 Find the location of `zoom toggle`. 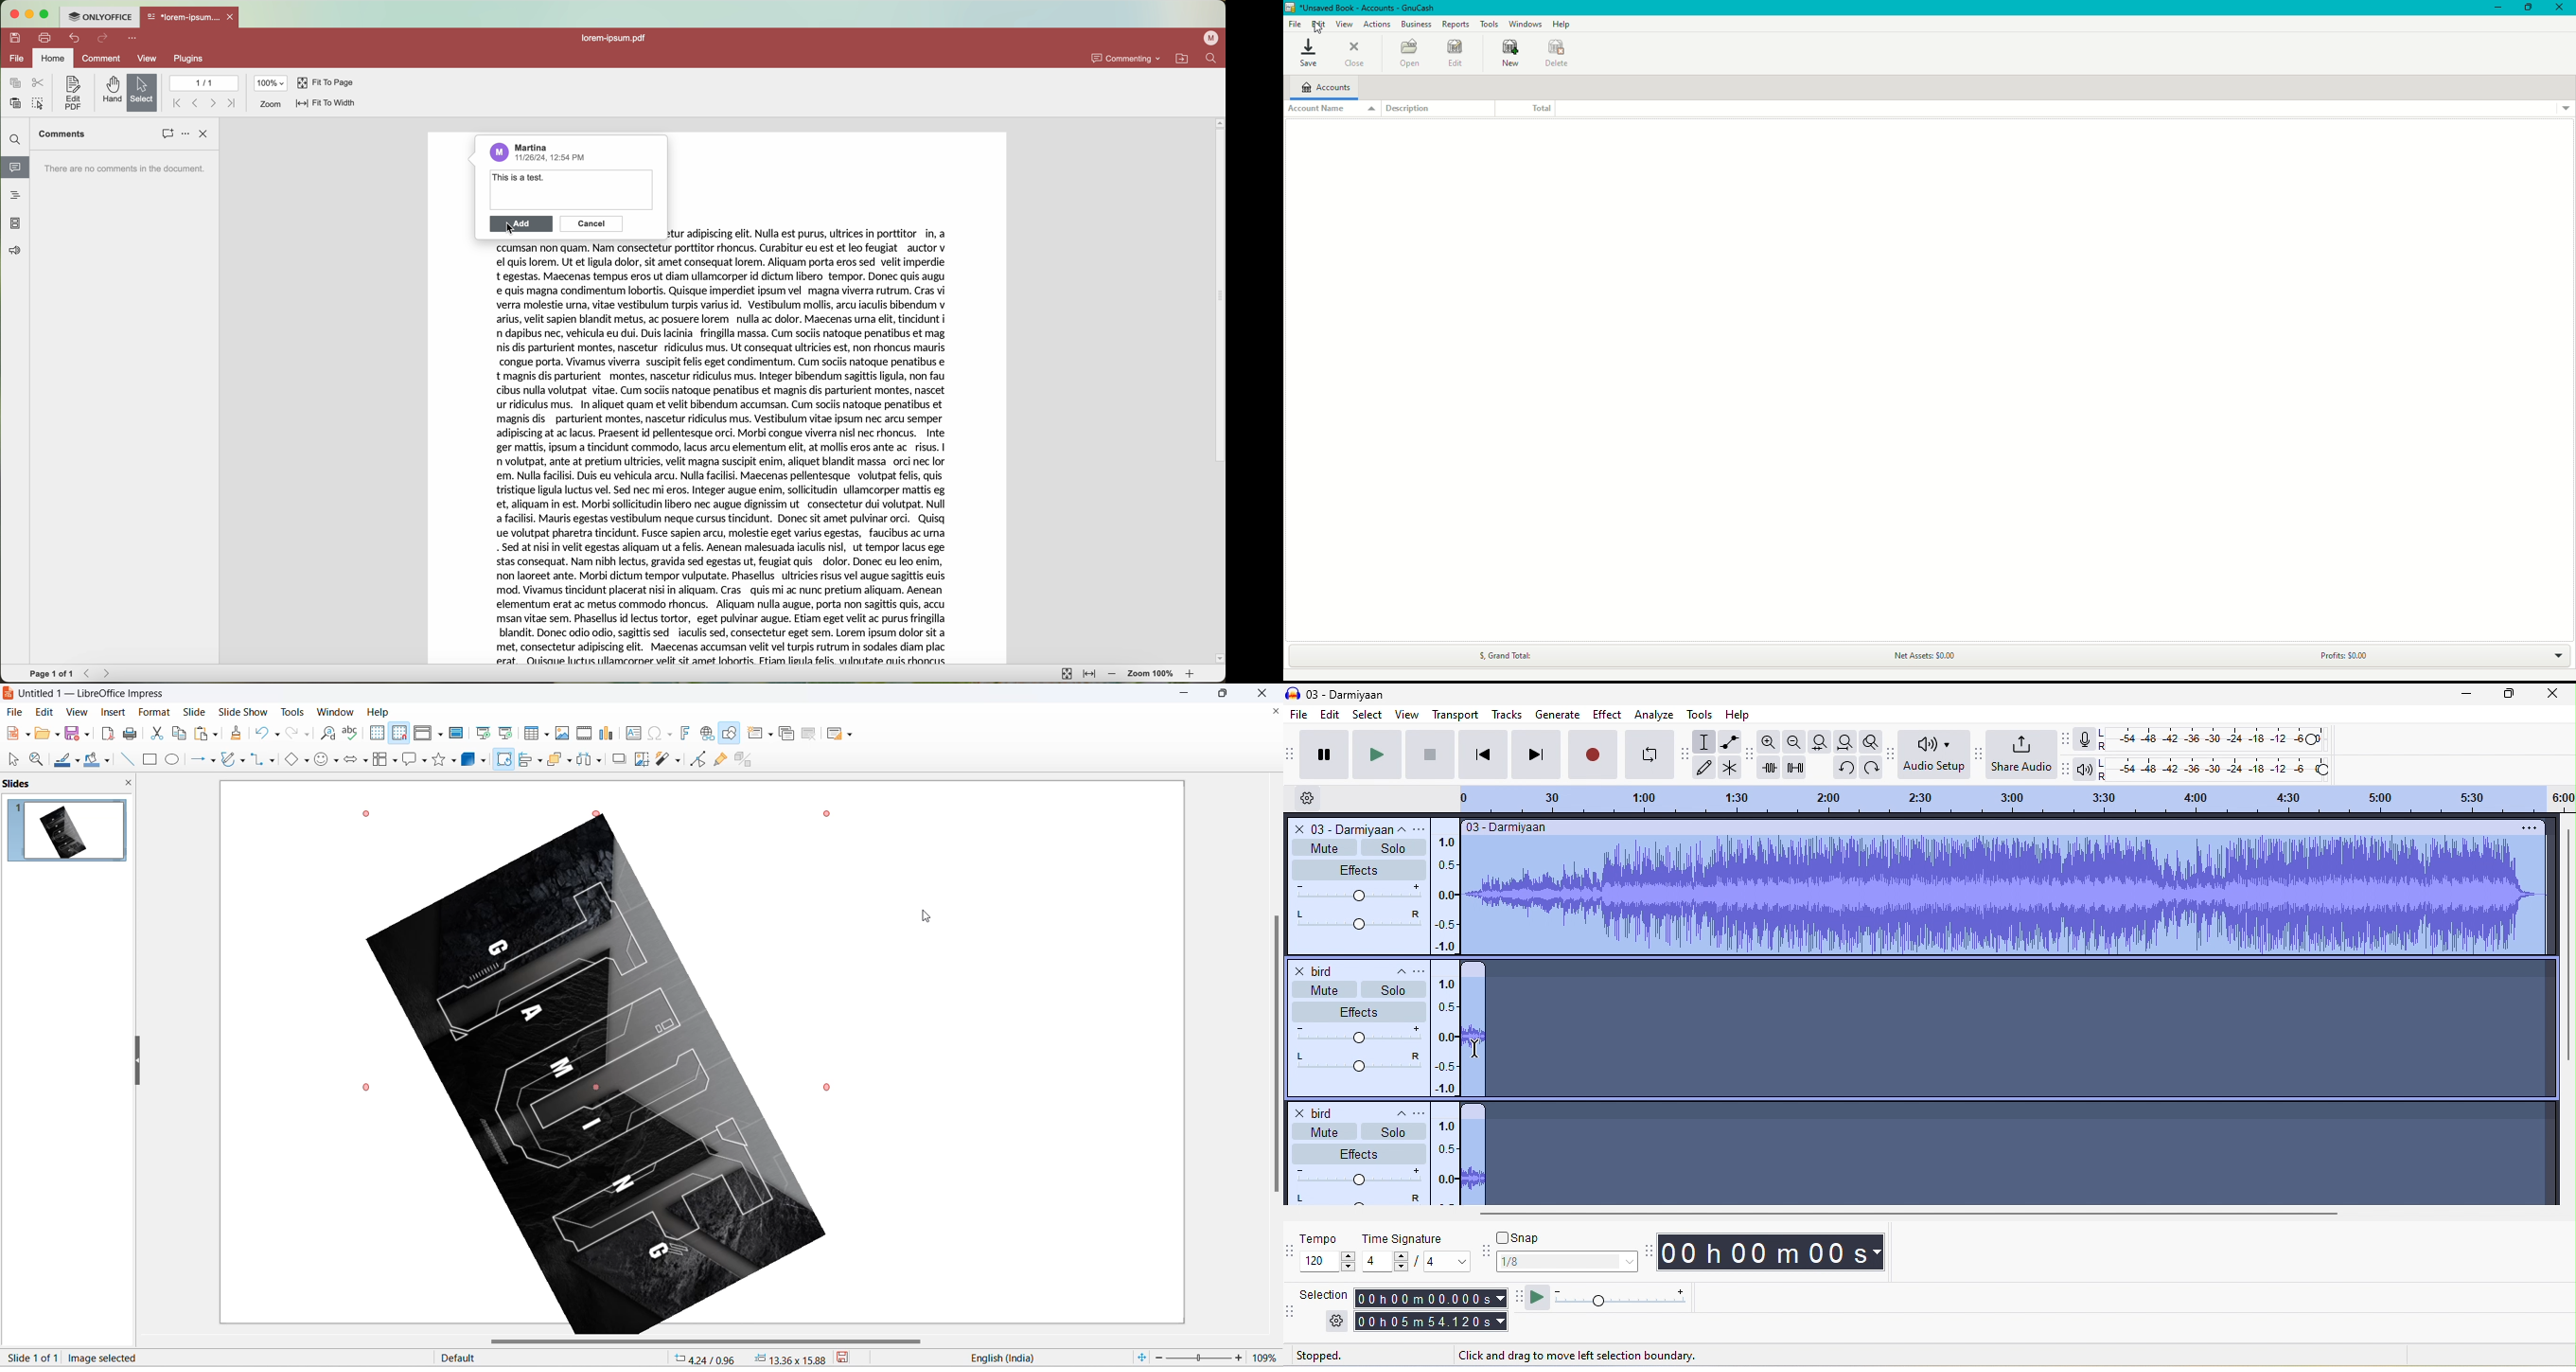

zoom toggle is located at coordinates (1874, 739).